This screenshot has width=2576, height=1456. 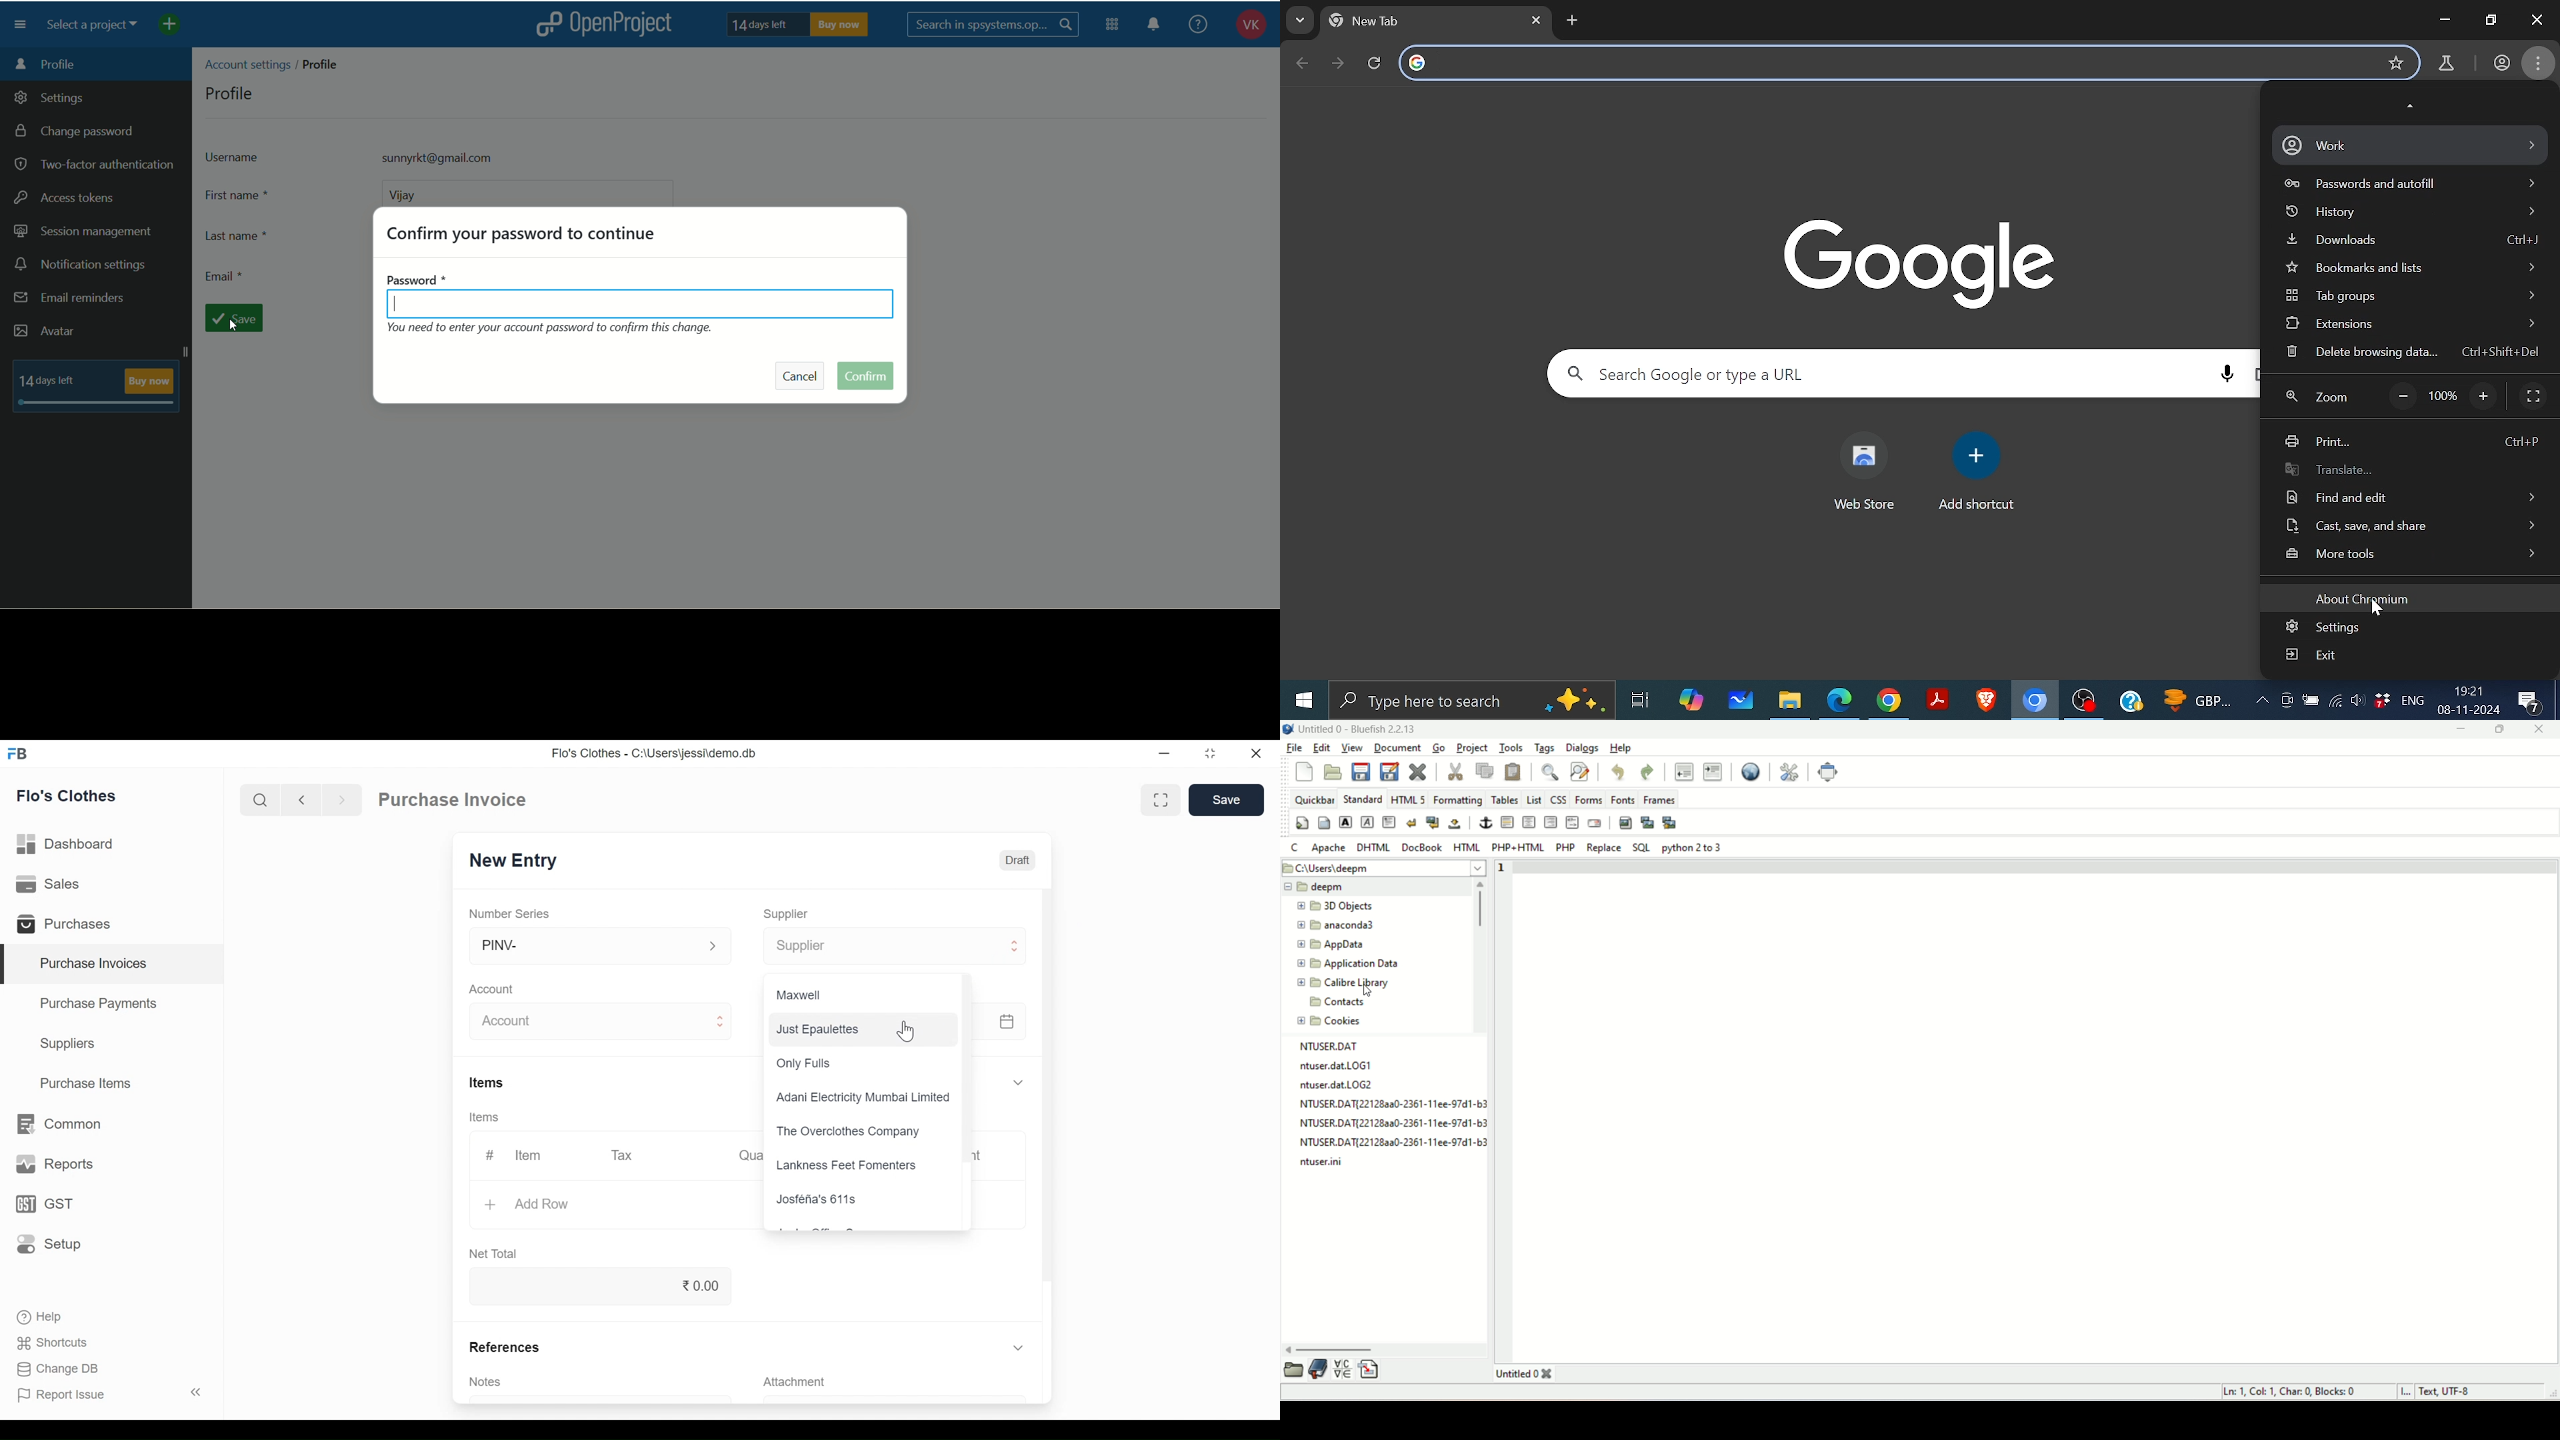 What do you see at coordinates (2087, 699) in the screenshot?
I see `OBS studio` at bounding box center [2087, 699].